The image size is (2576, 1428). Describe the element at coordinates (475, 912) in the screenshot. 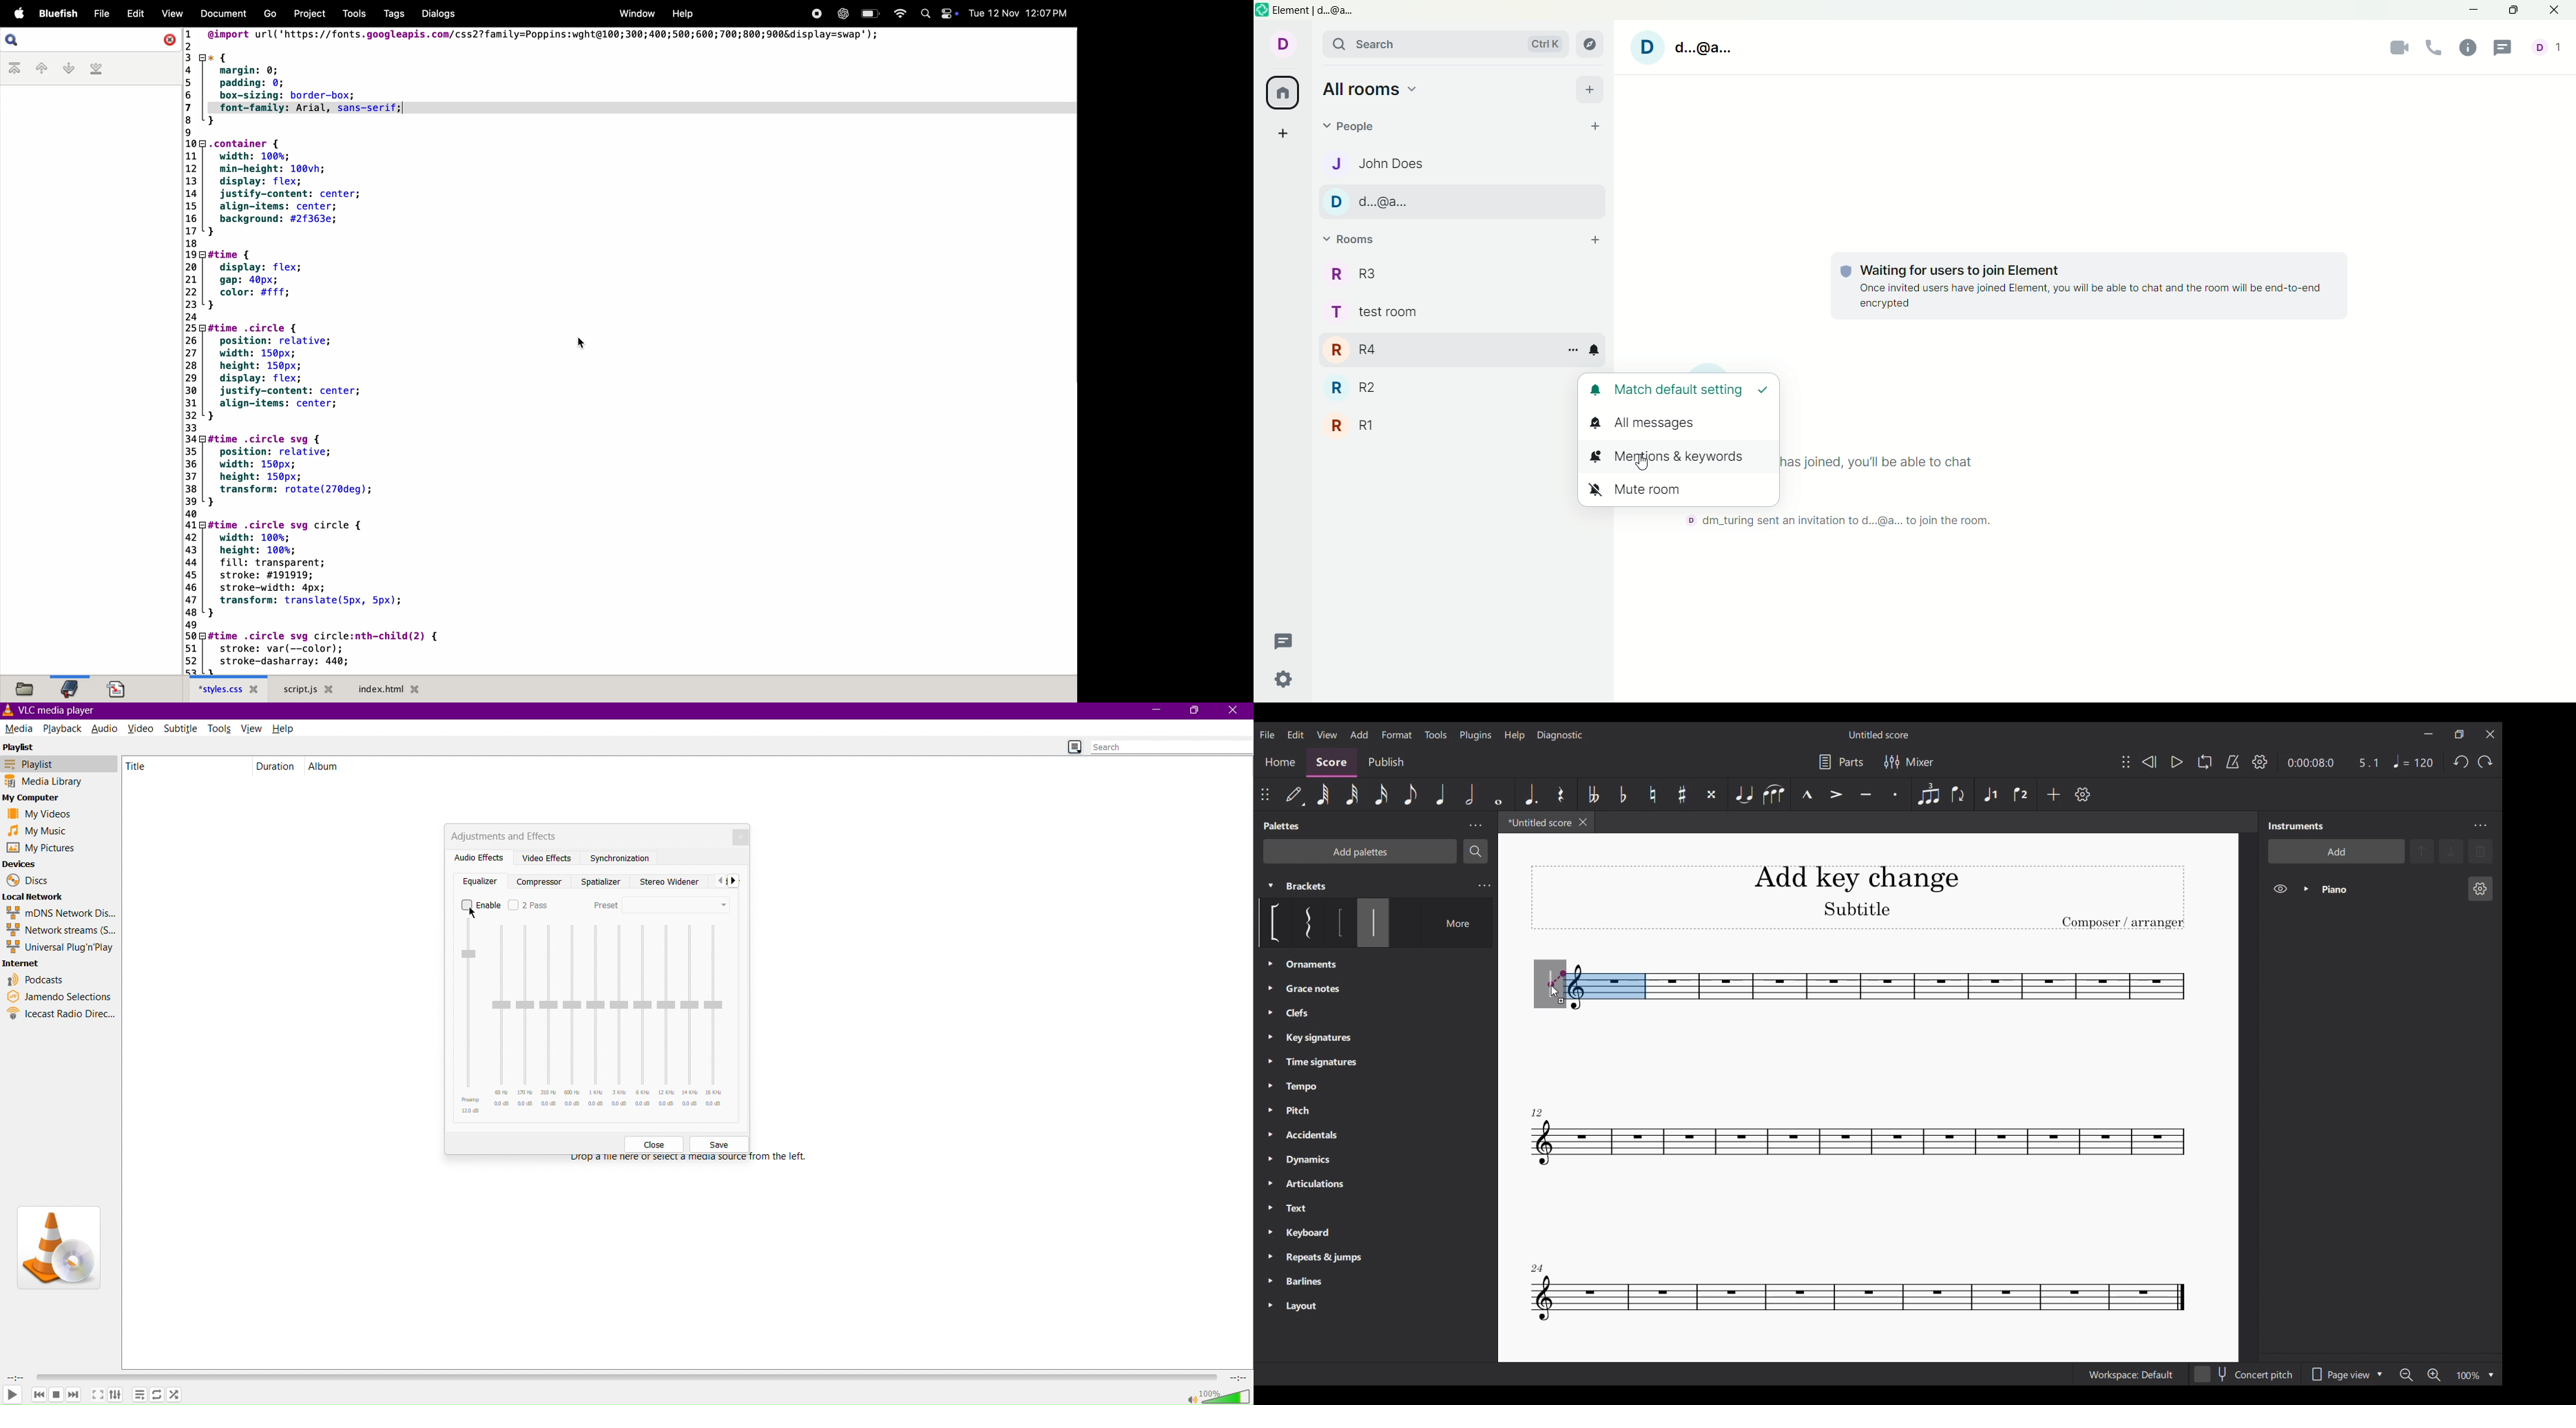

I see `Cursor at Enable` at that location.